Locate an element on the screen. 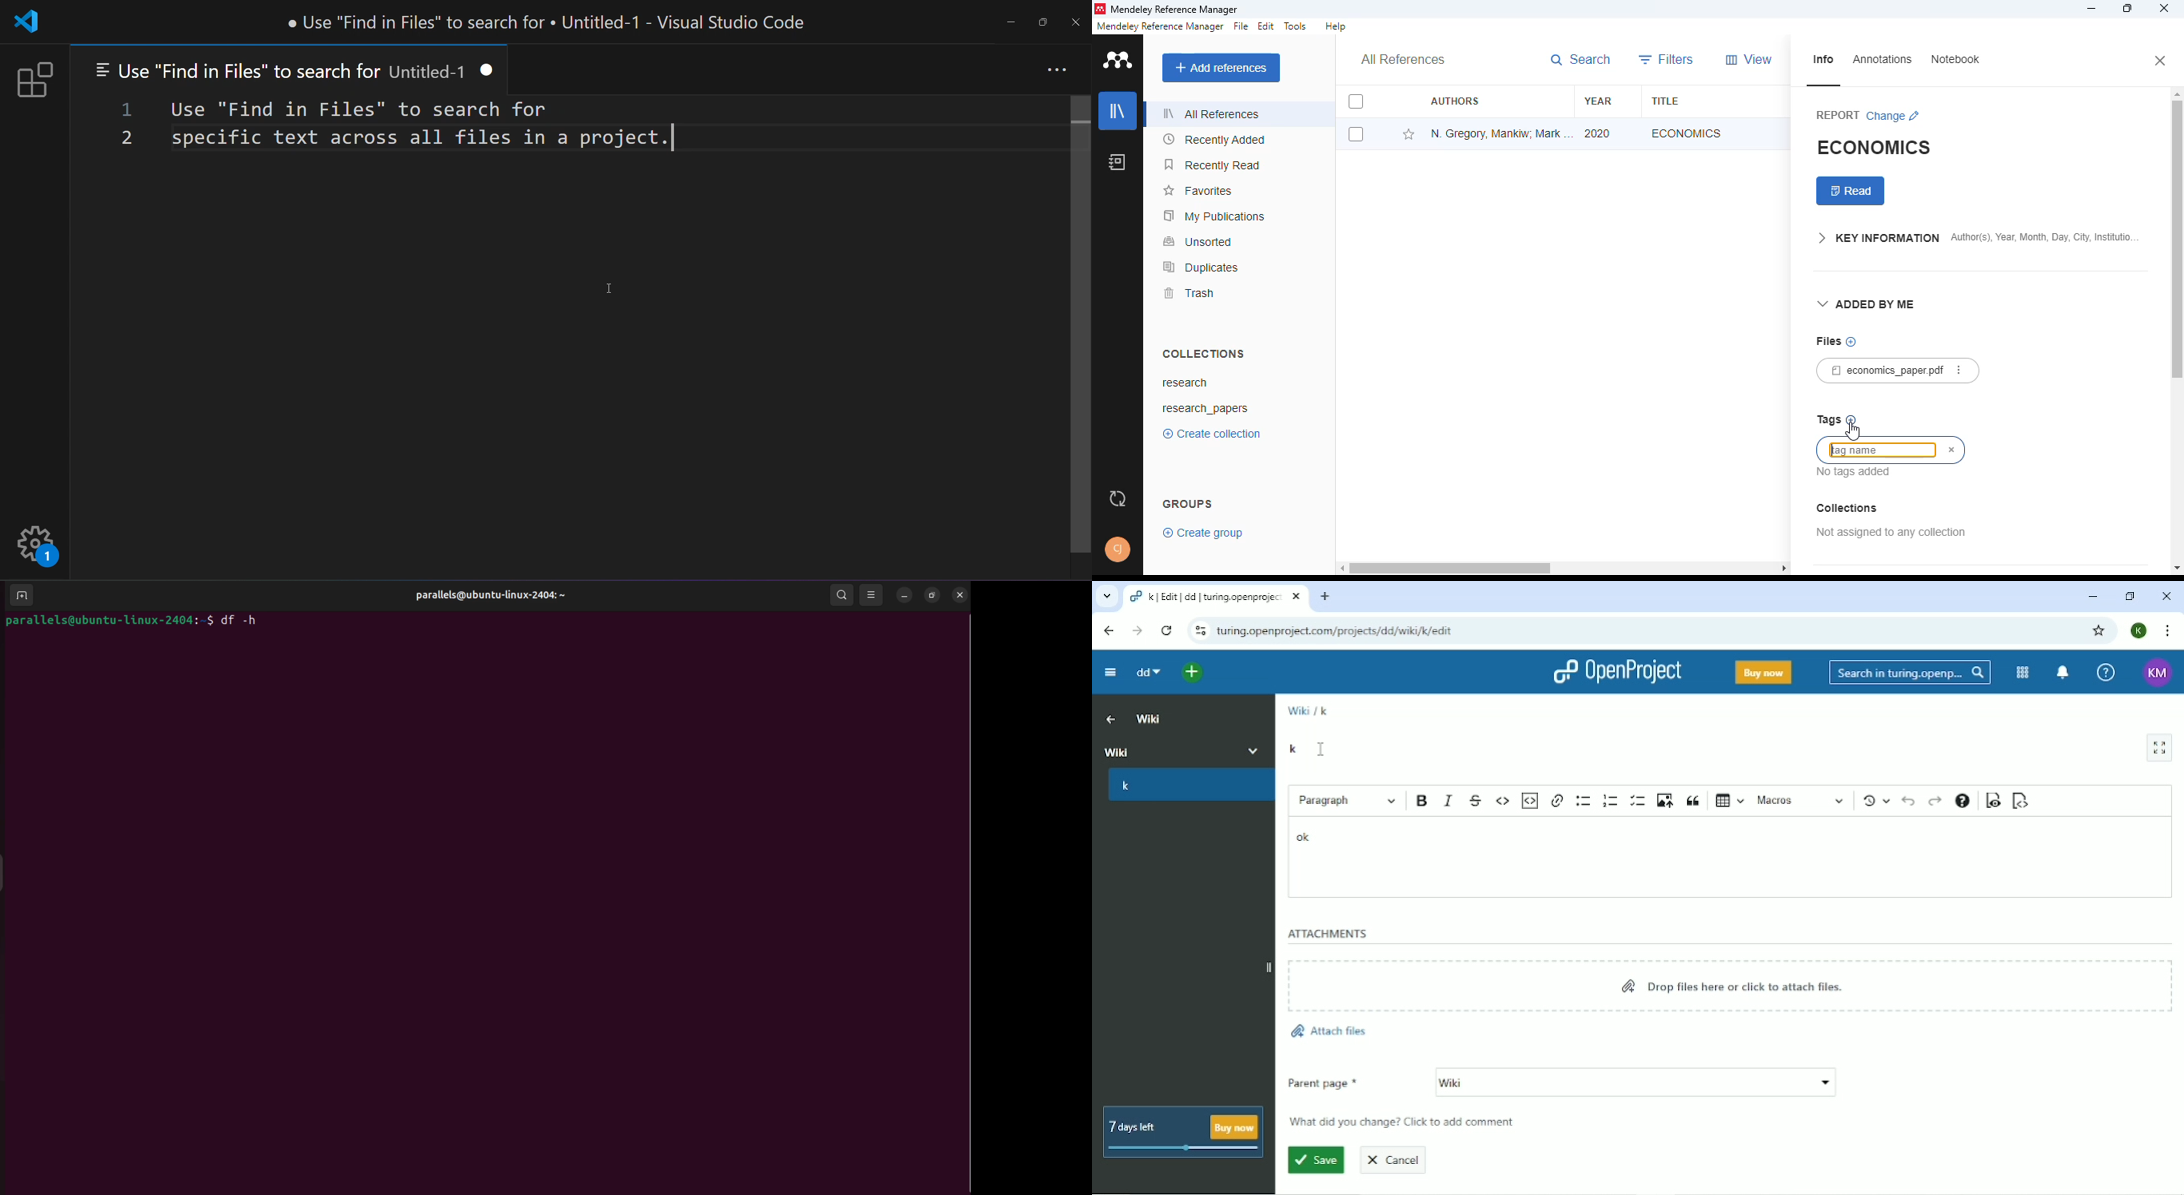  research is located at coordinates (1184, 382).